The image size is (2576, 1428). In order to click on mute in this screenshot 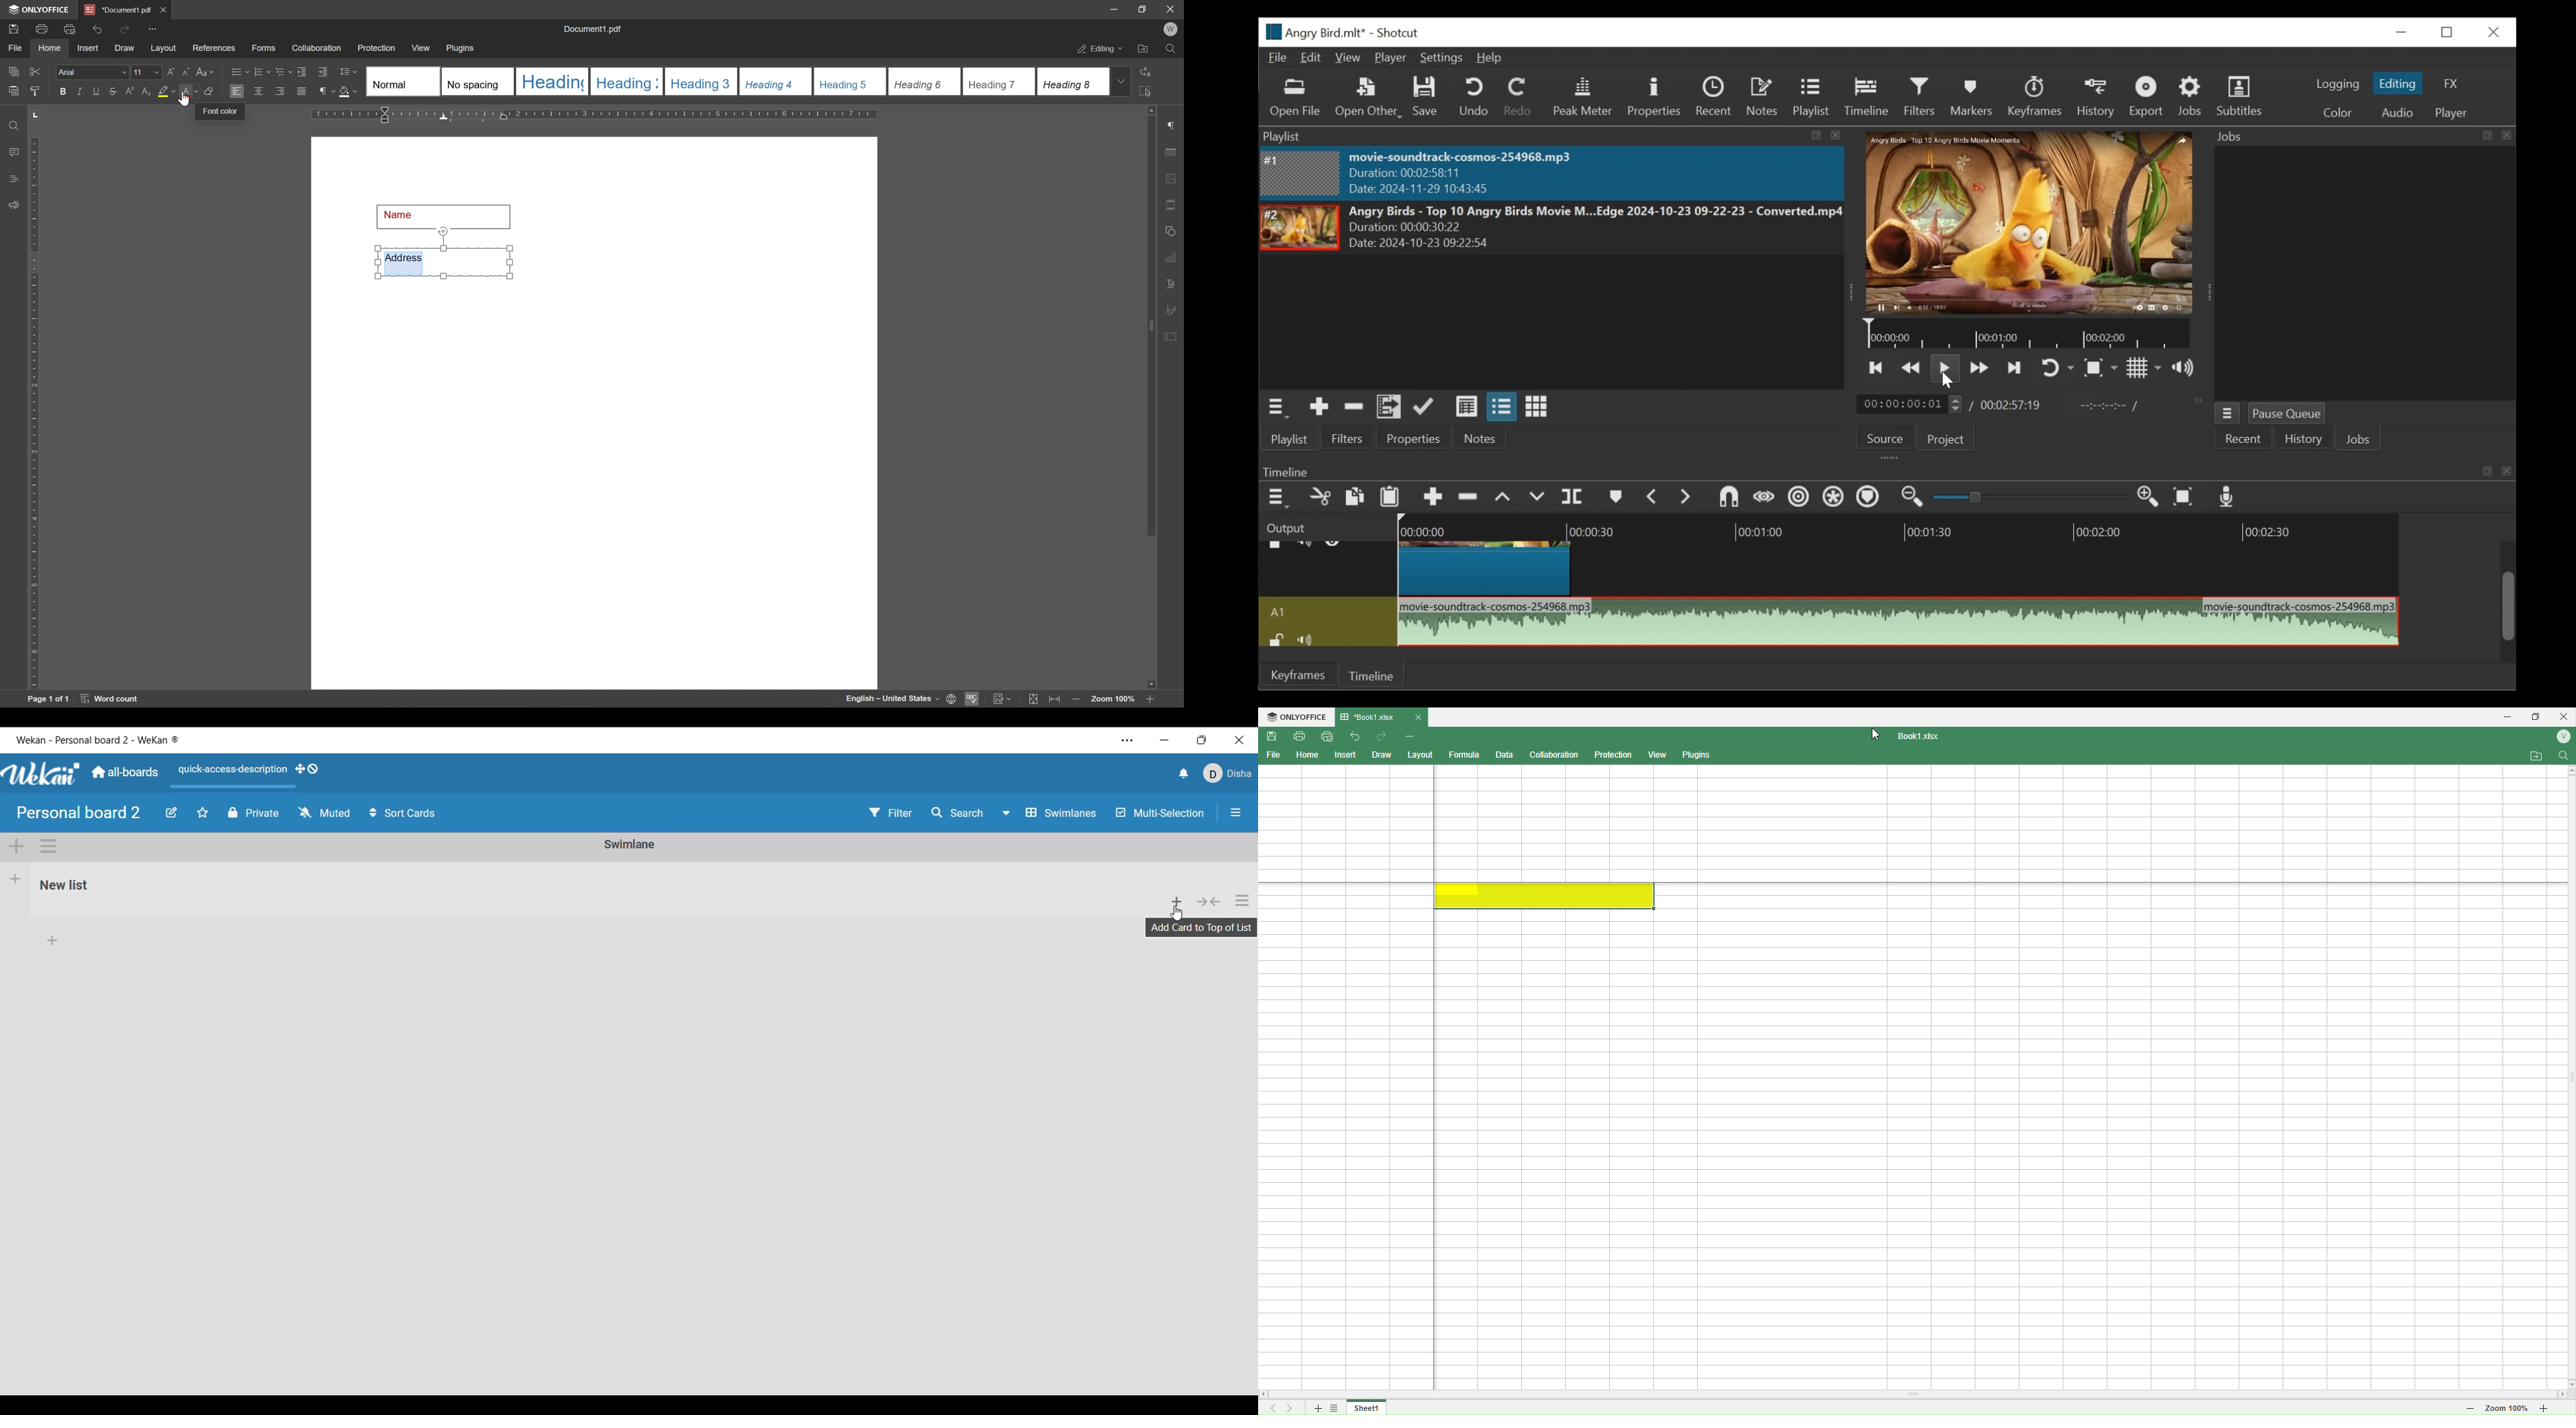, I will do `click(1310, 639)`.